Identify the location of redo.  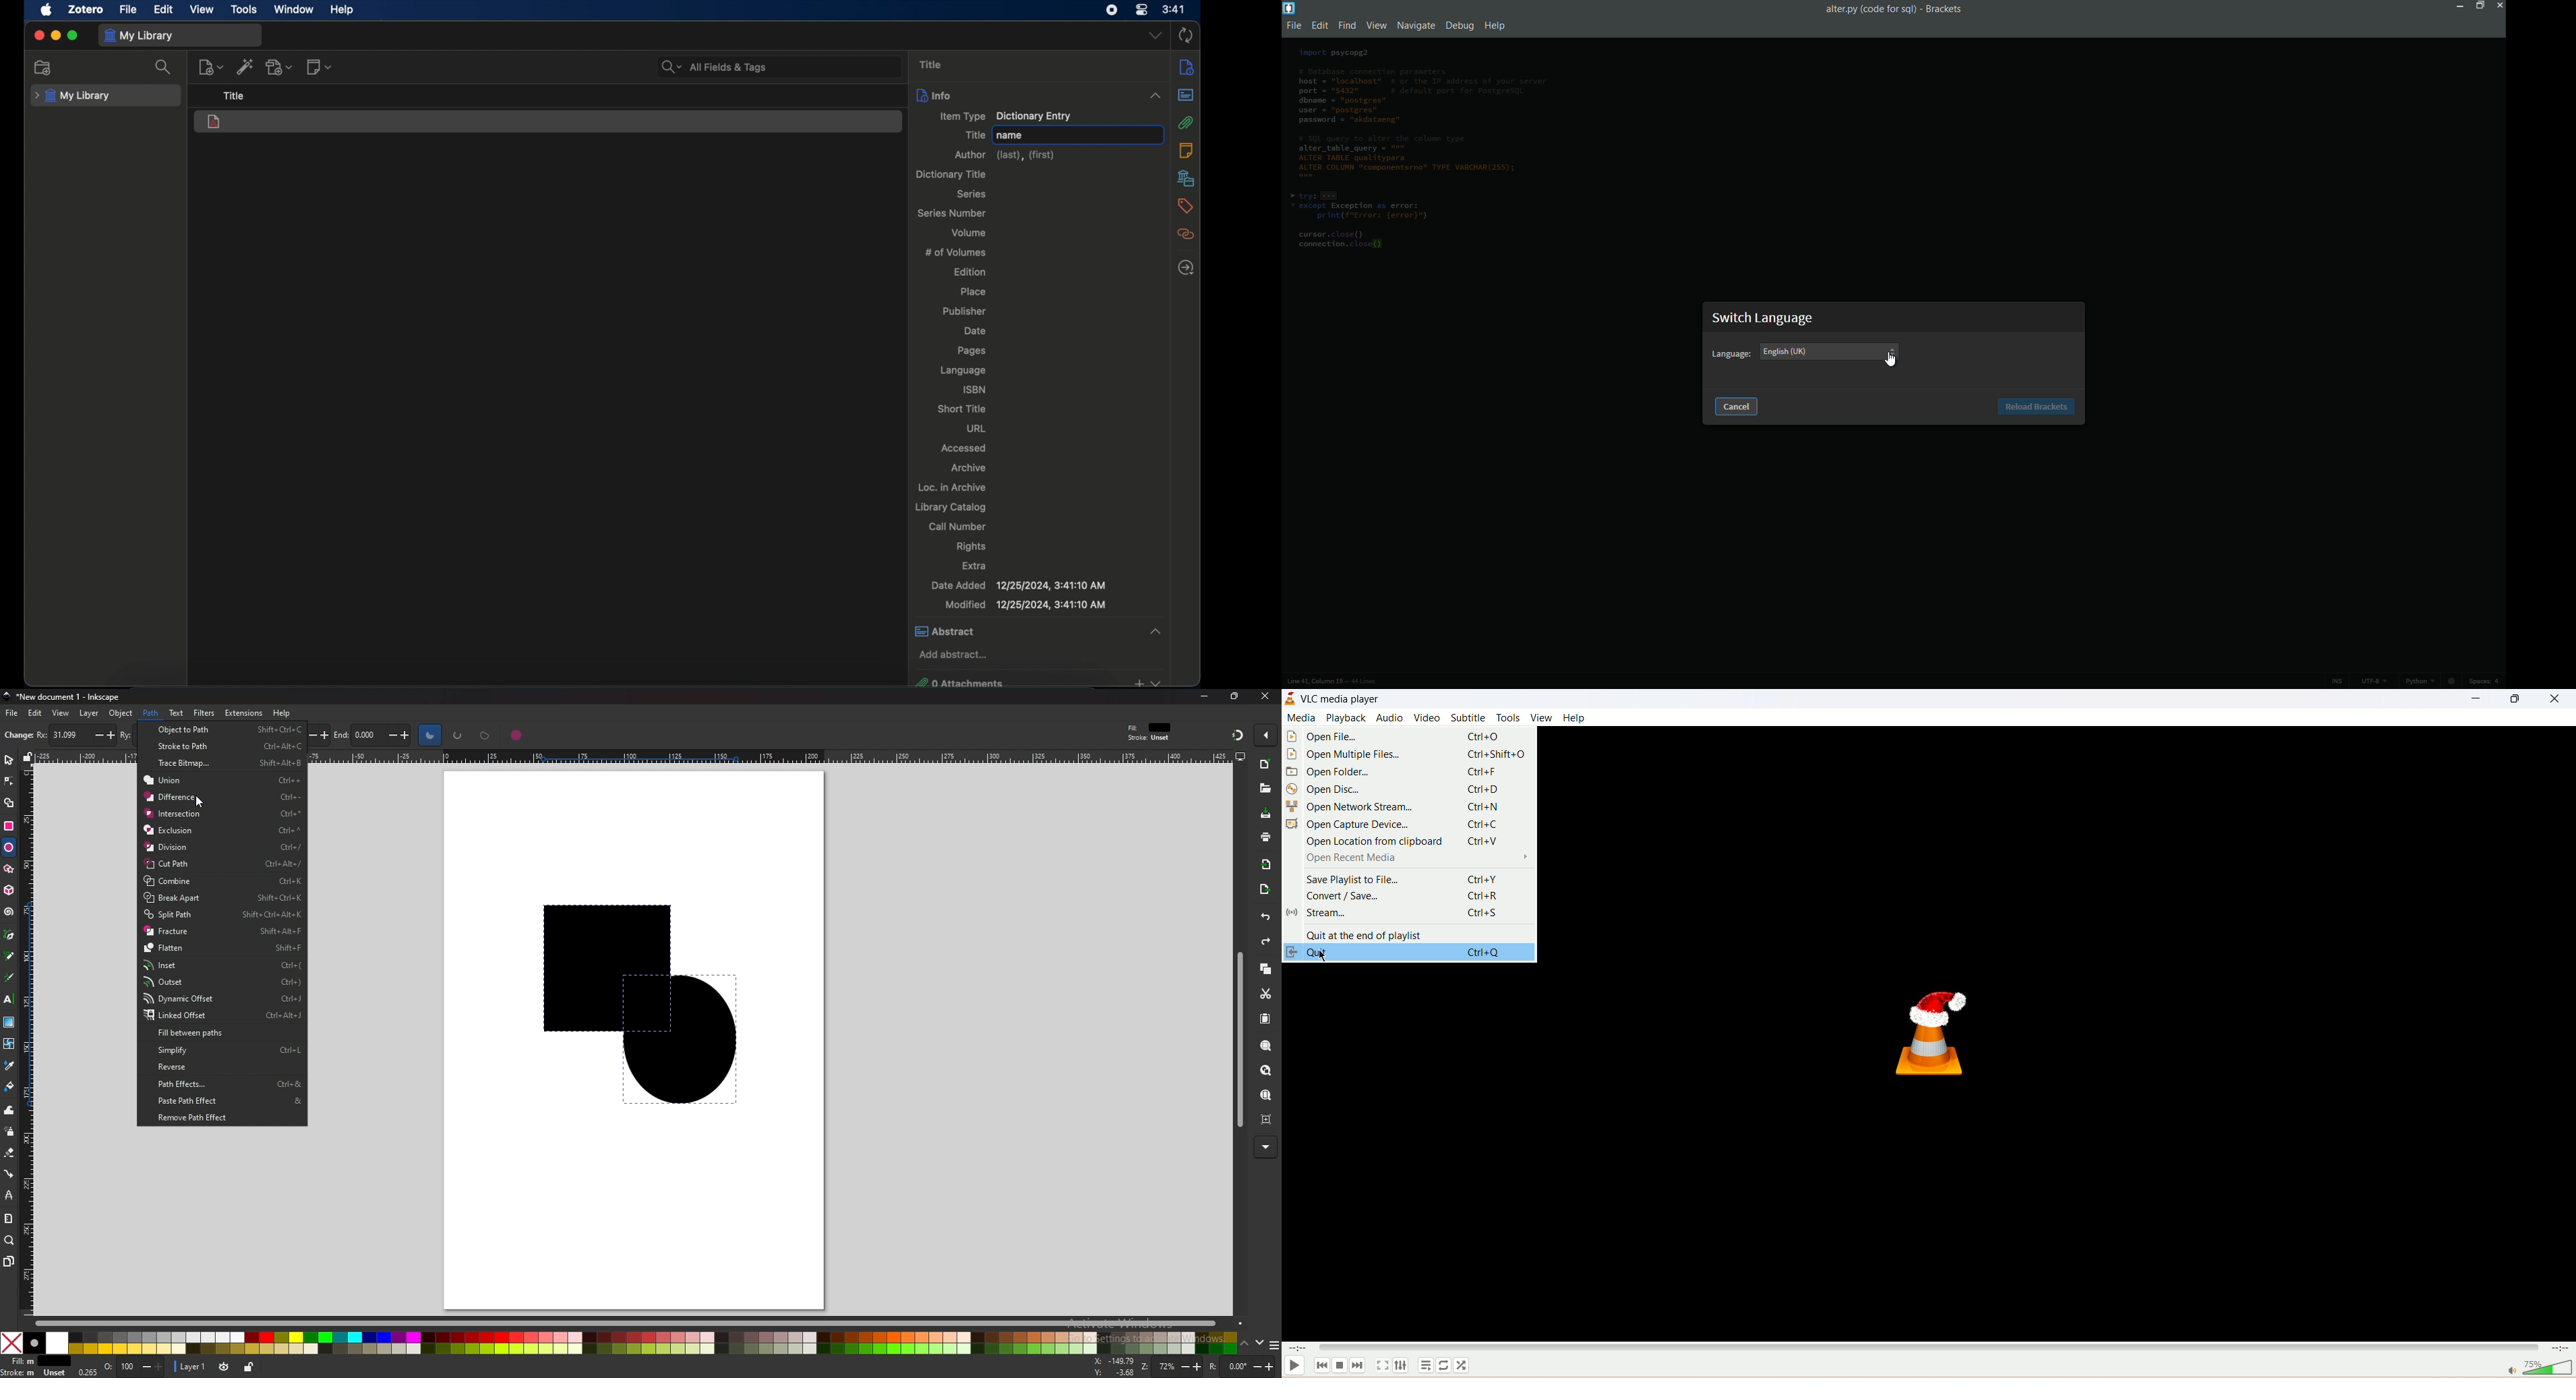
(1266, 941).